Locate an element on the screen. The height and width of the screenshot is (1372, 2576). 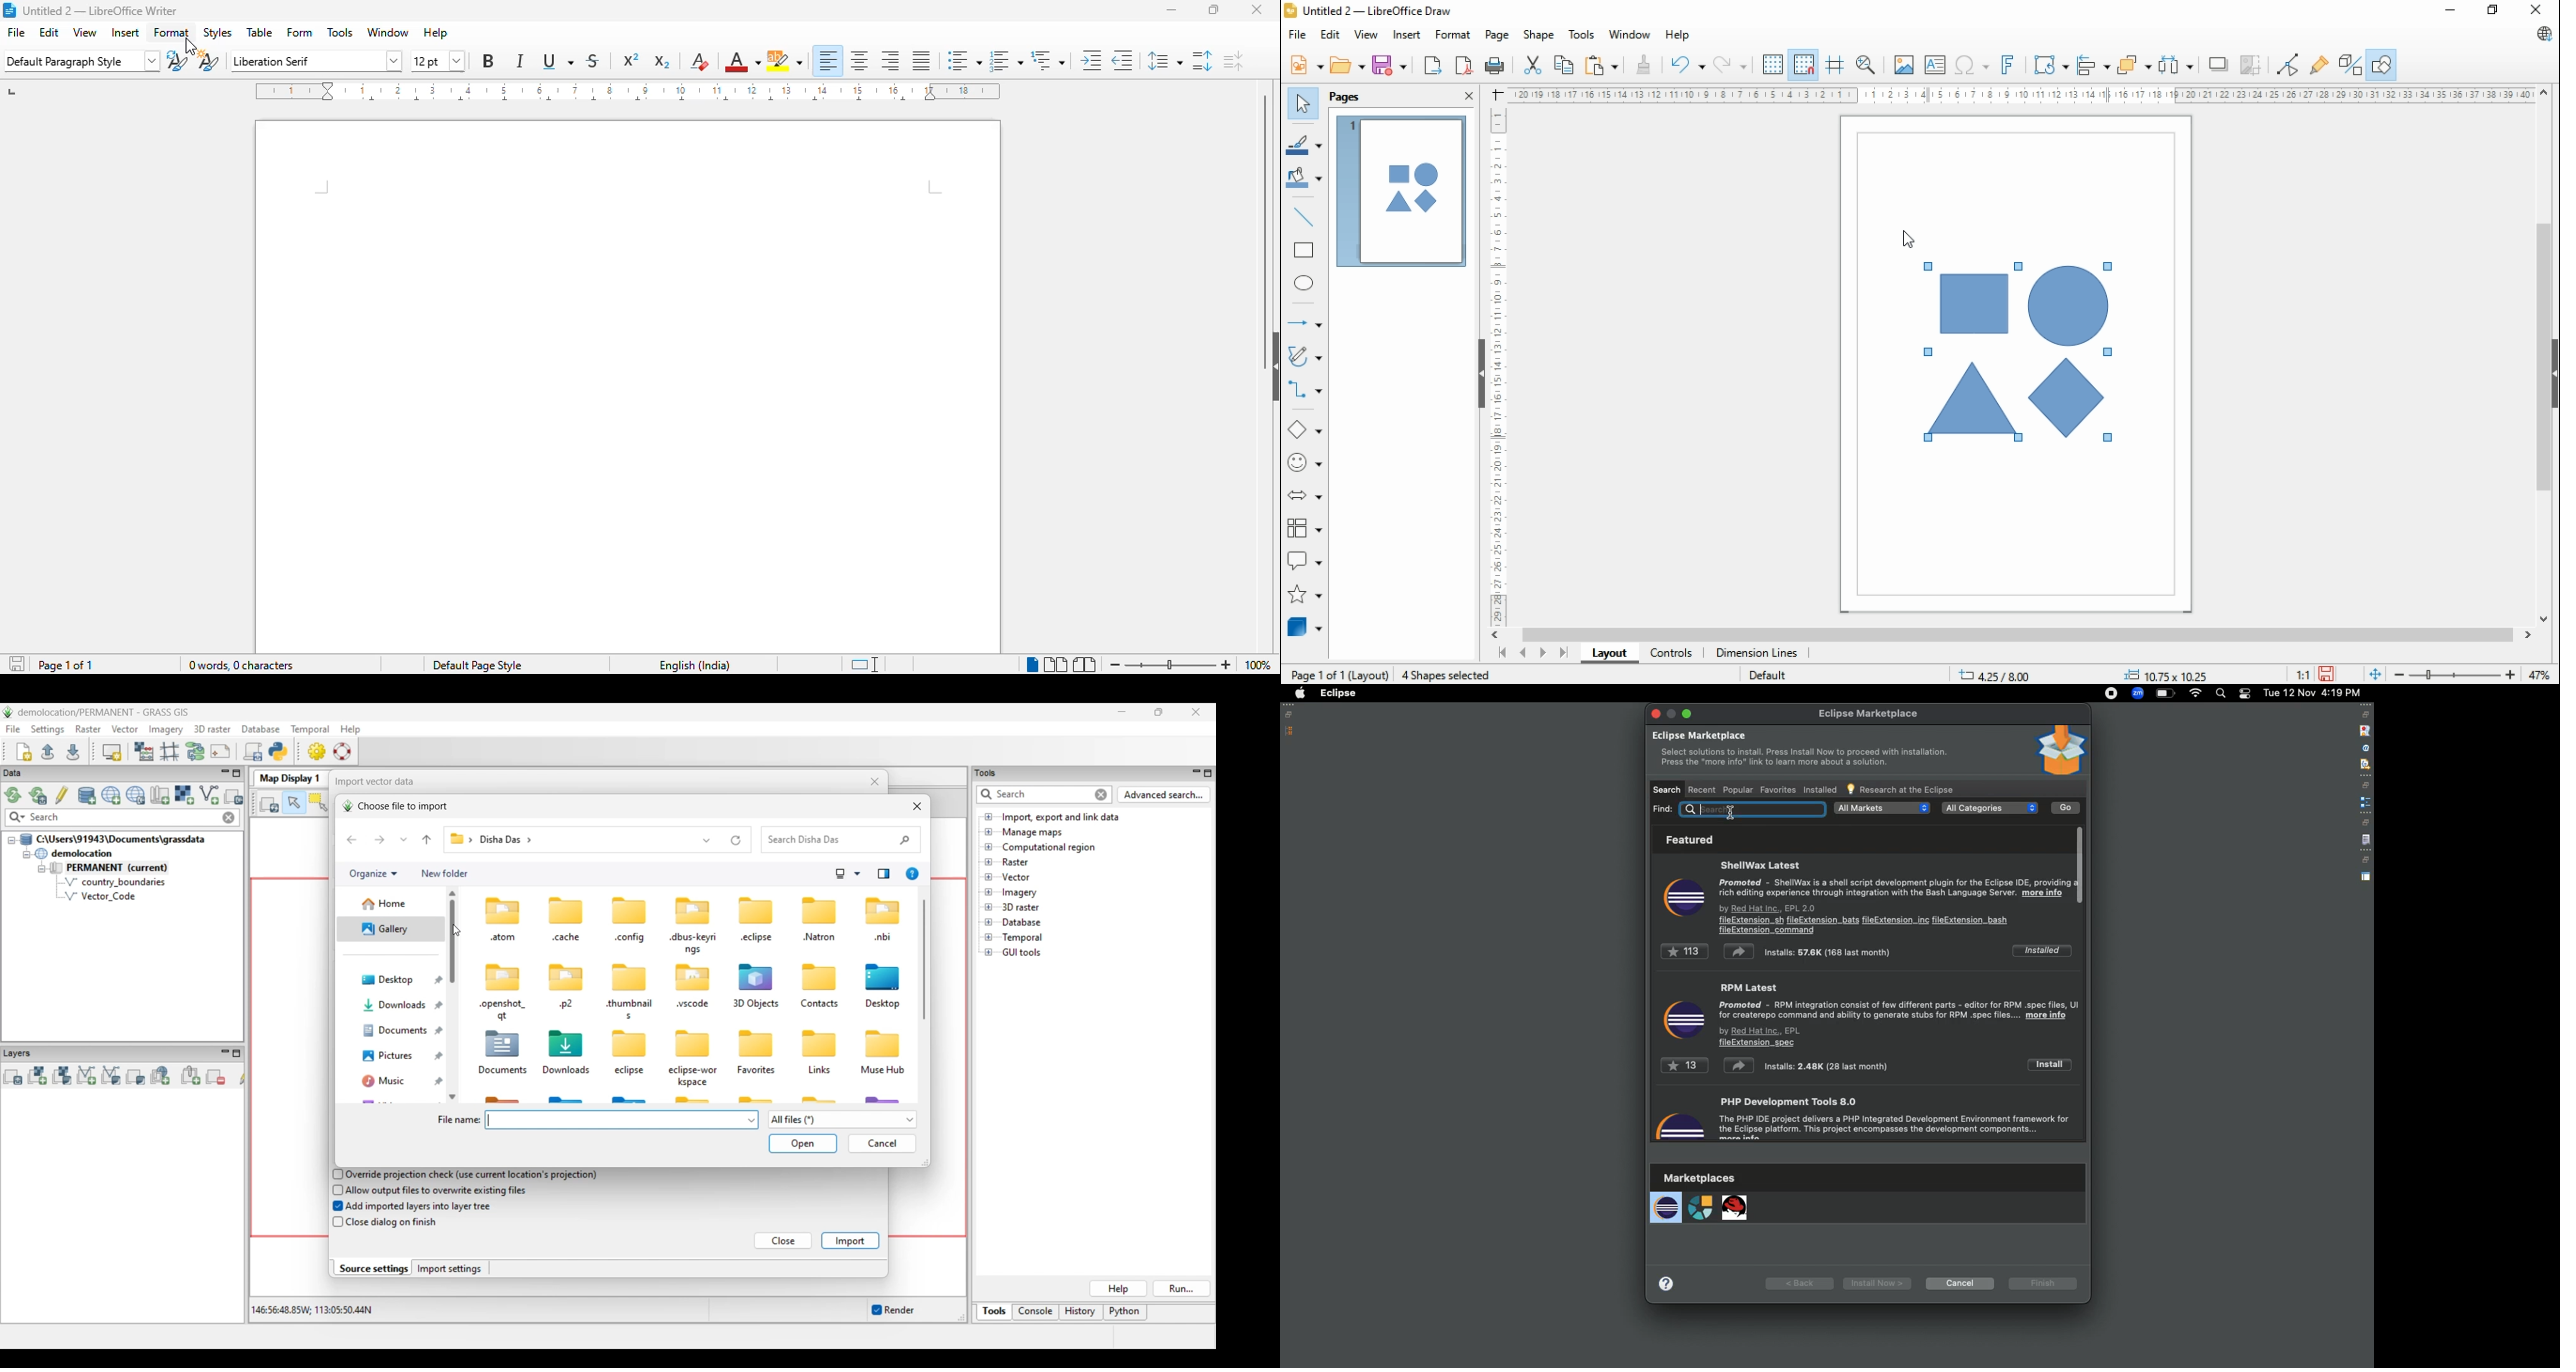
edit is located at coordinates (50, 32).